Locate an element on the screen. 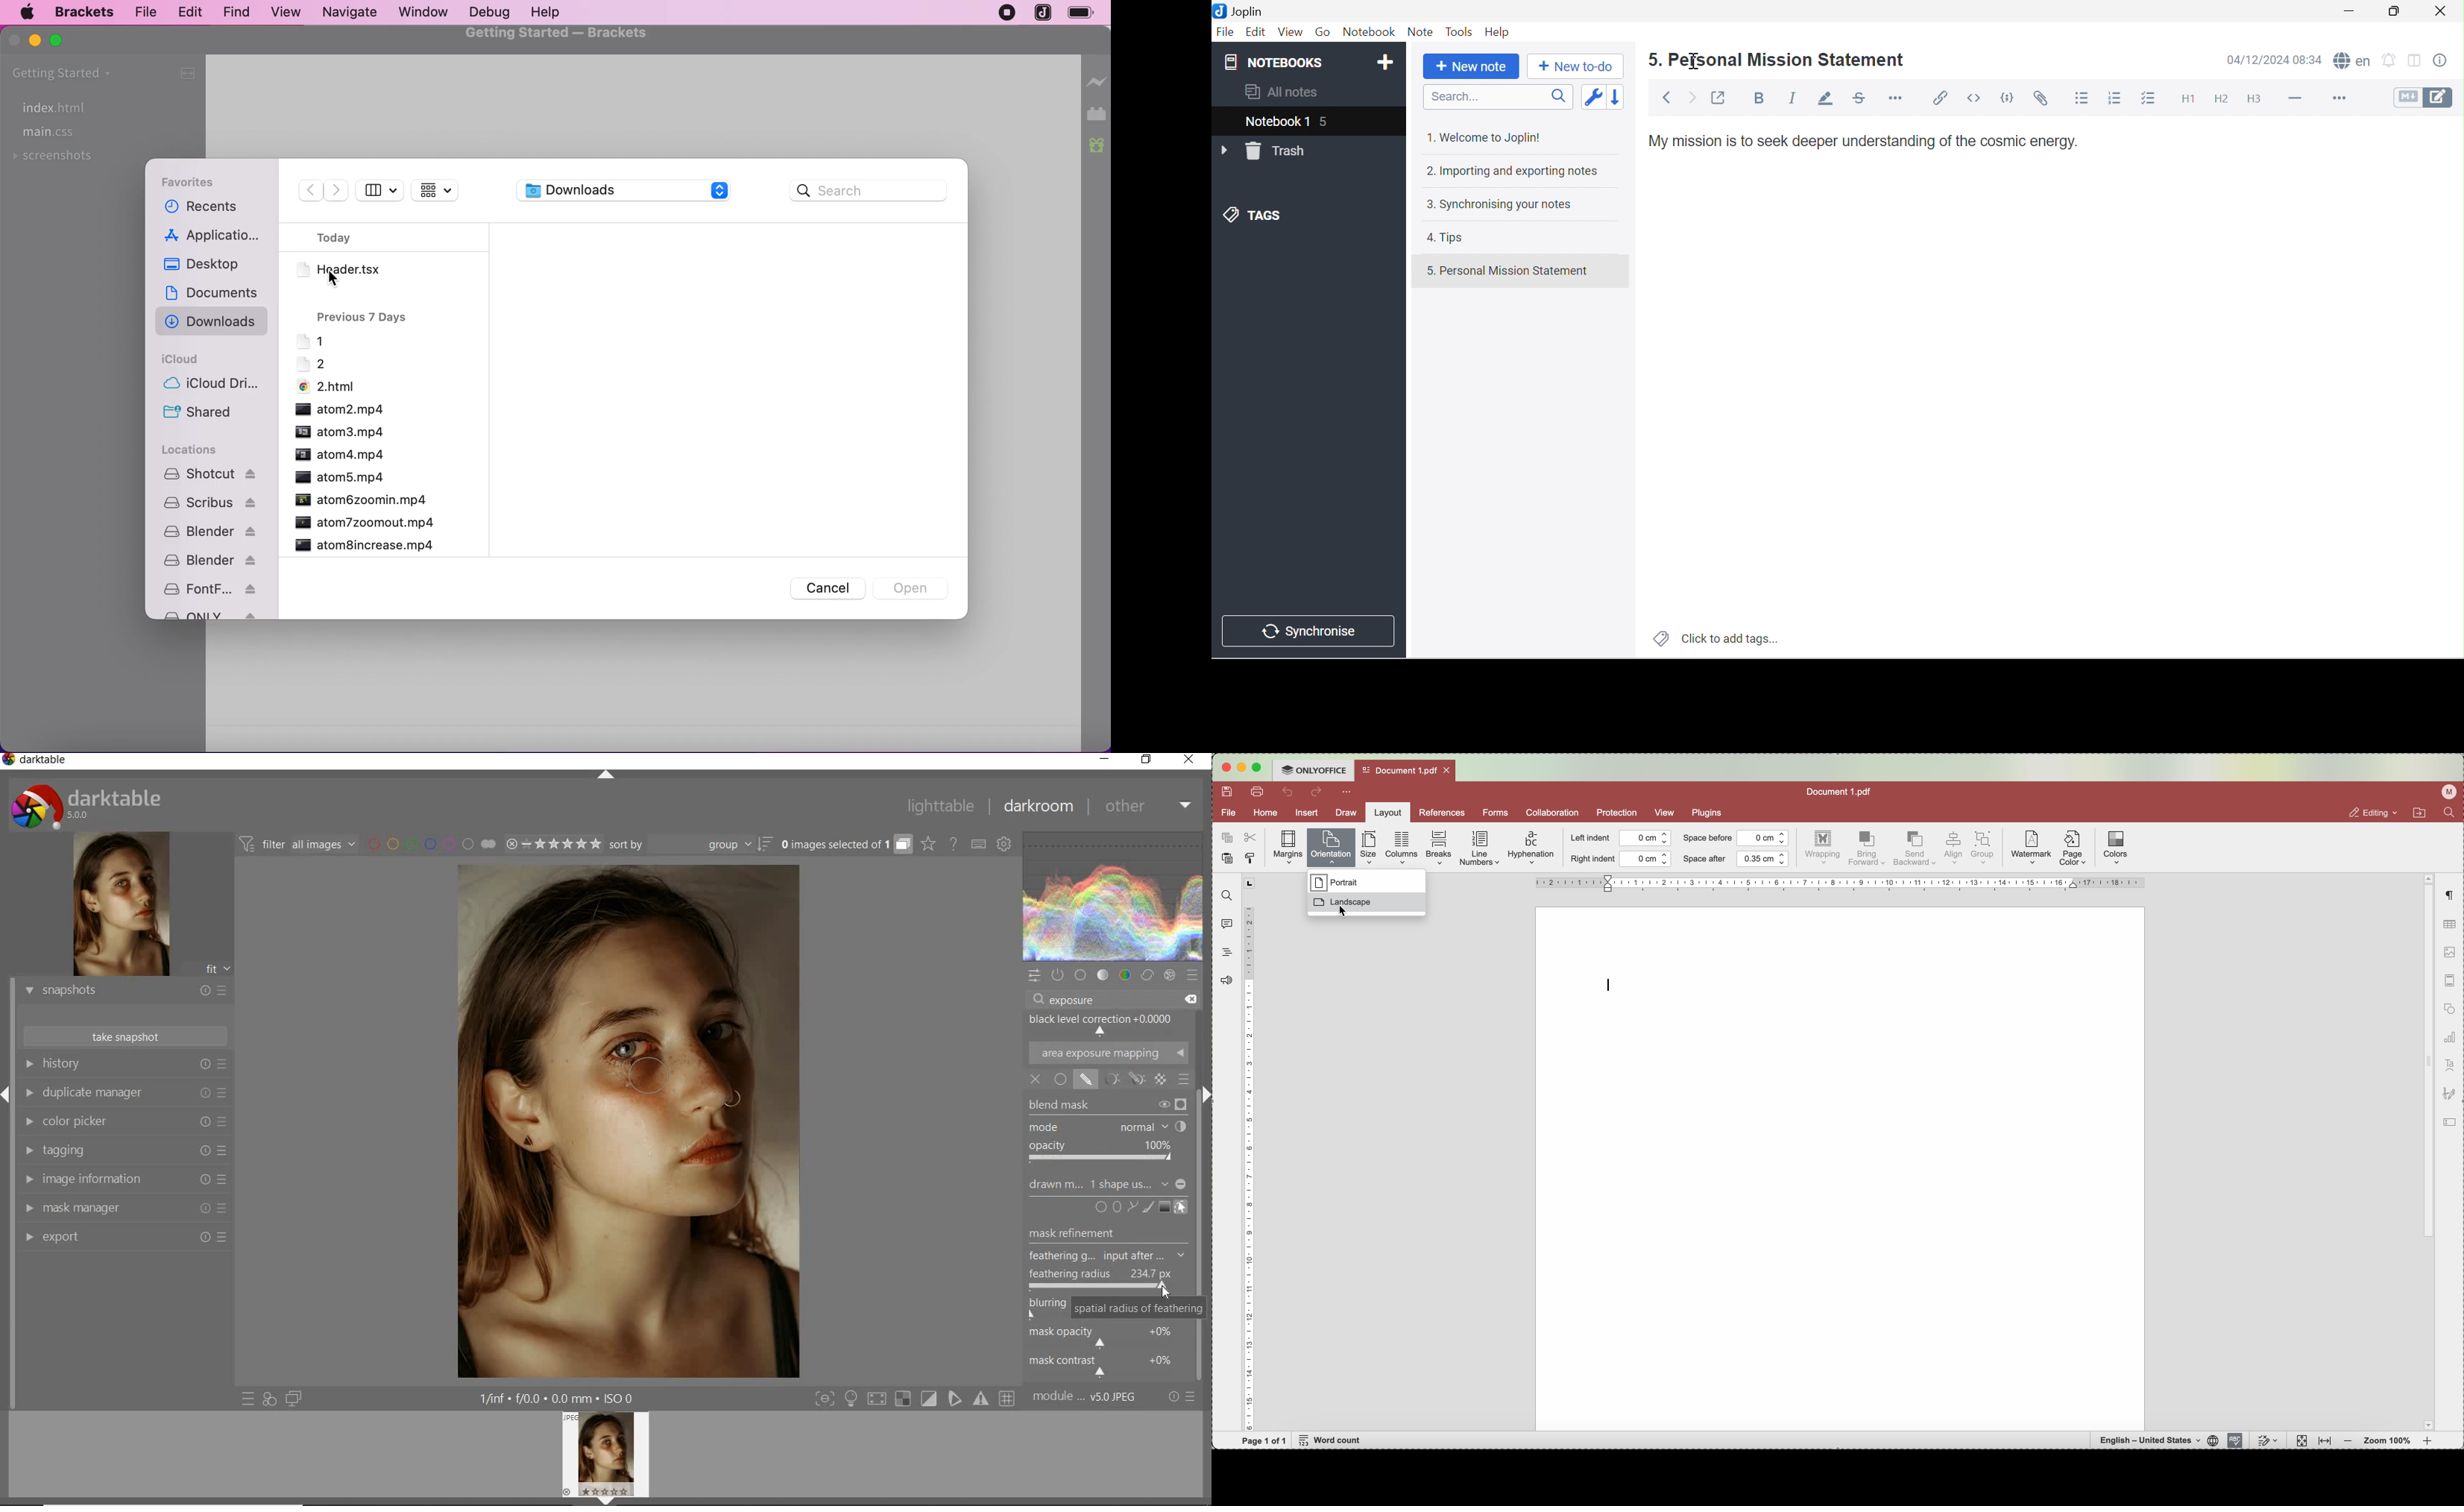 This screenshot has height=1512, width=2464. cut is located at coordinates (1252, 836).